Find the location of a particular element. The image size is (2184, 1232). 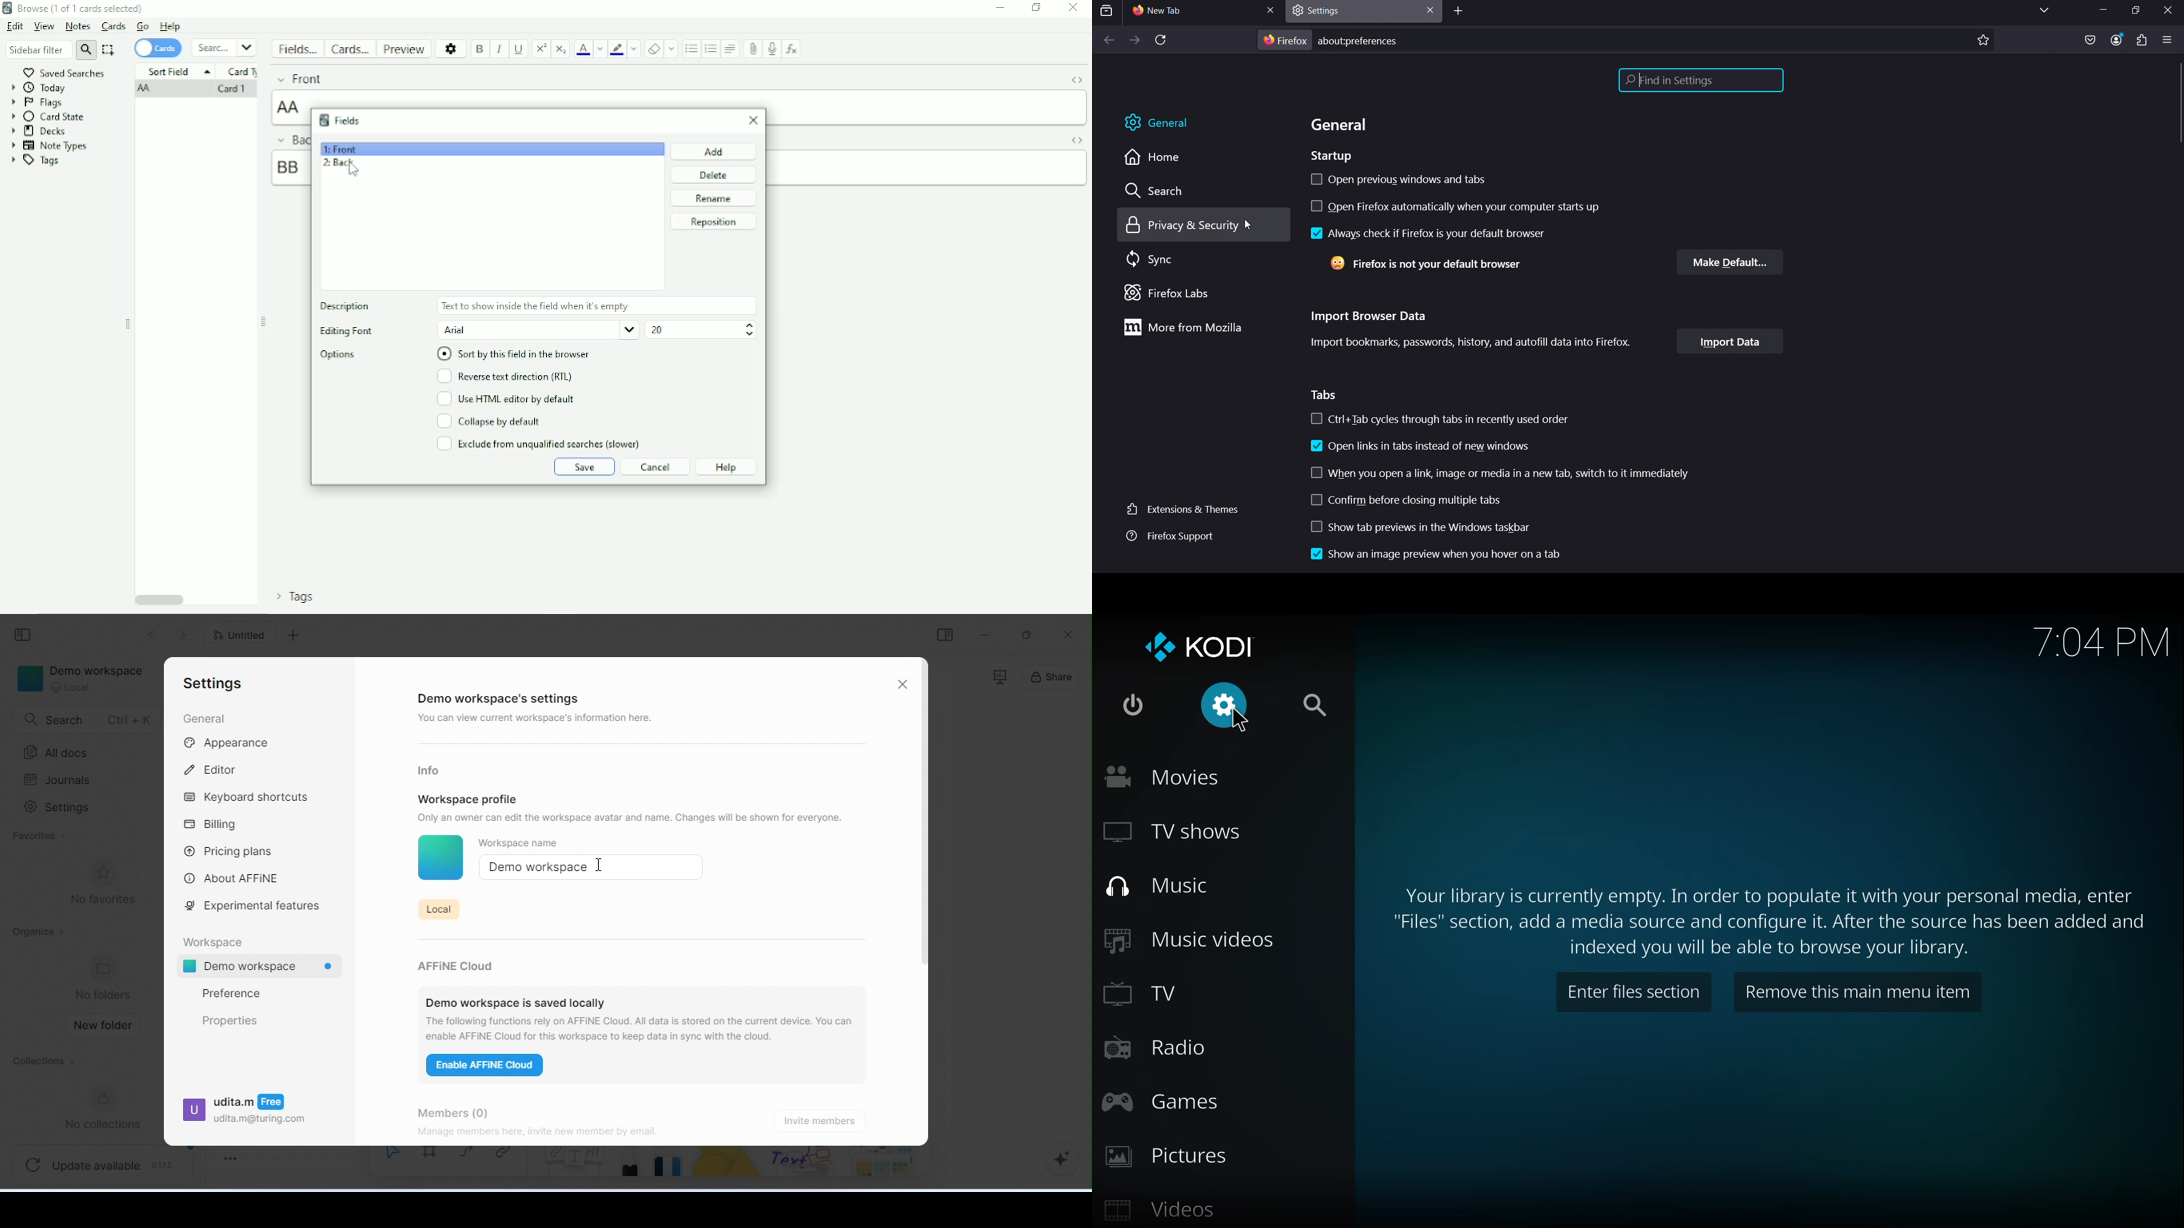

pricing plans is located at coordinates (229, 851).